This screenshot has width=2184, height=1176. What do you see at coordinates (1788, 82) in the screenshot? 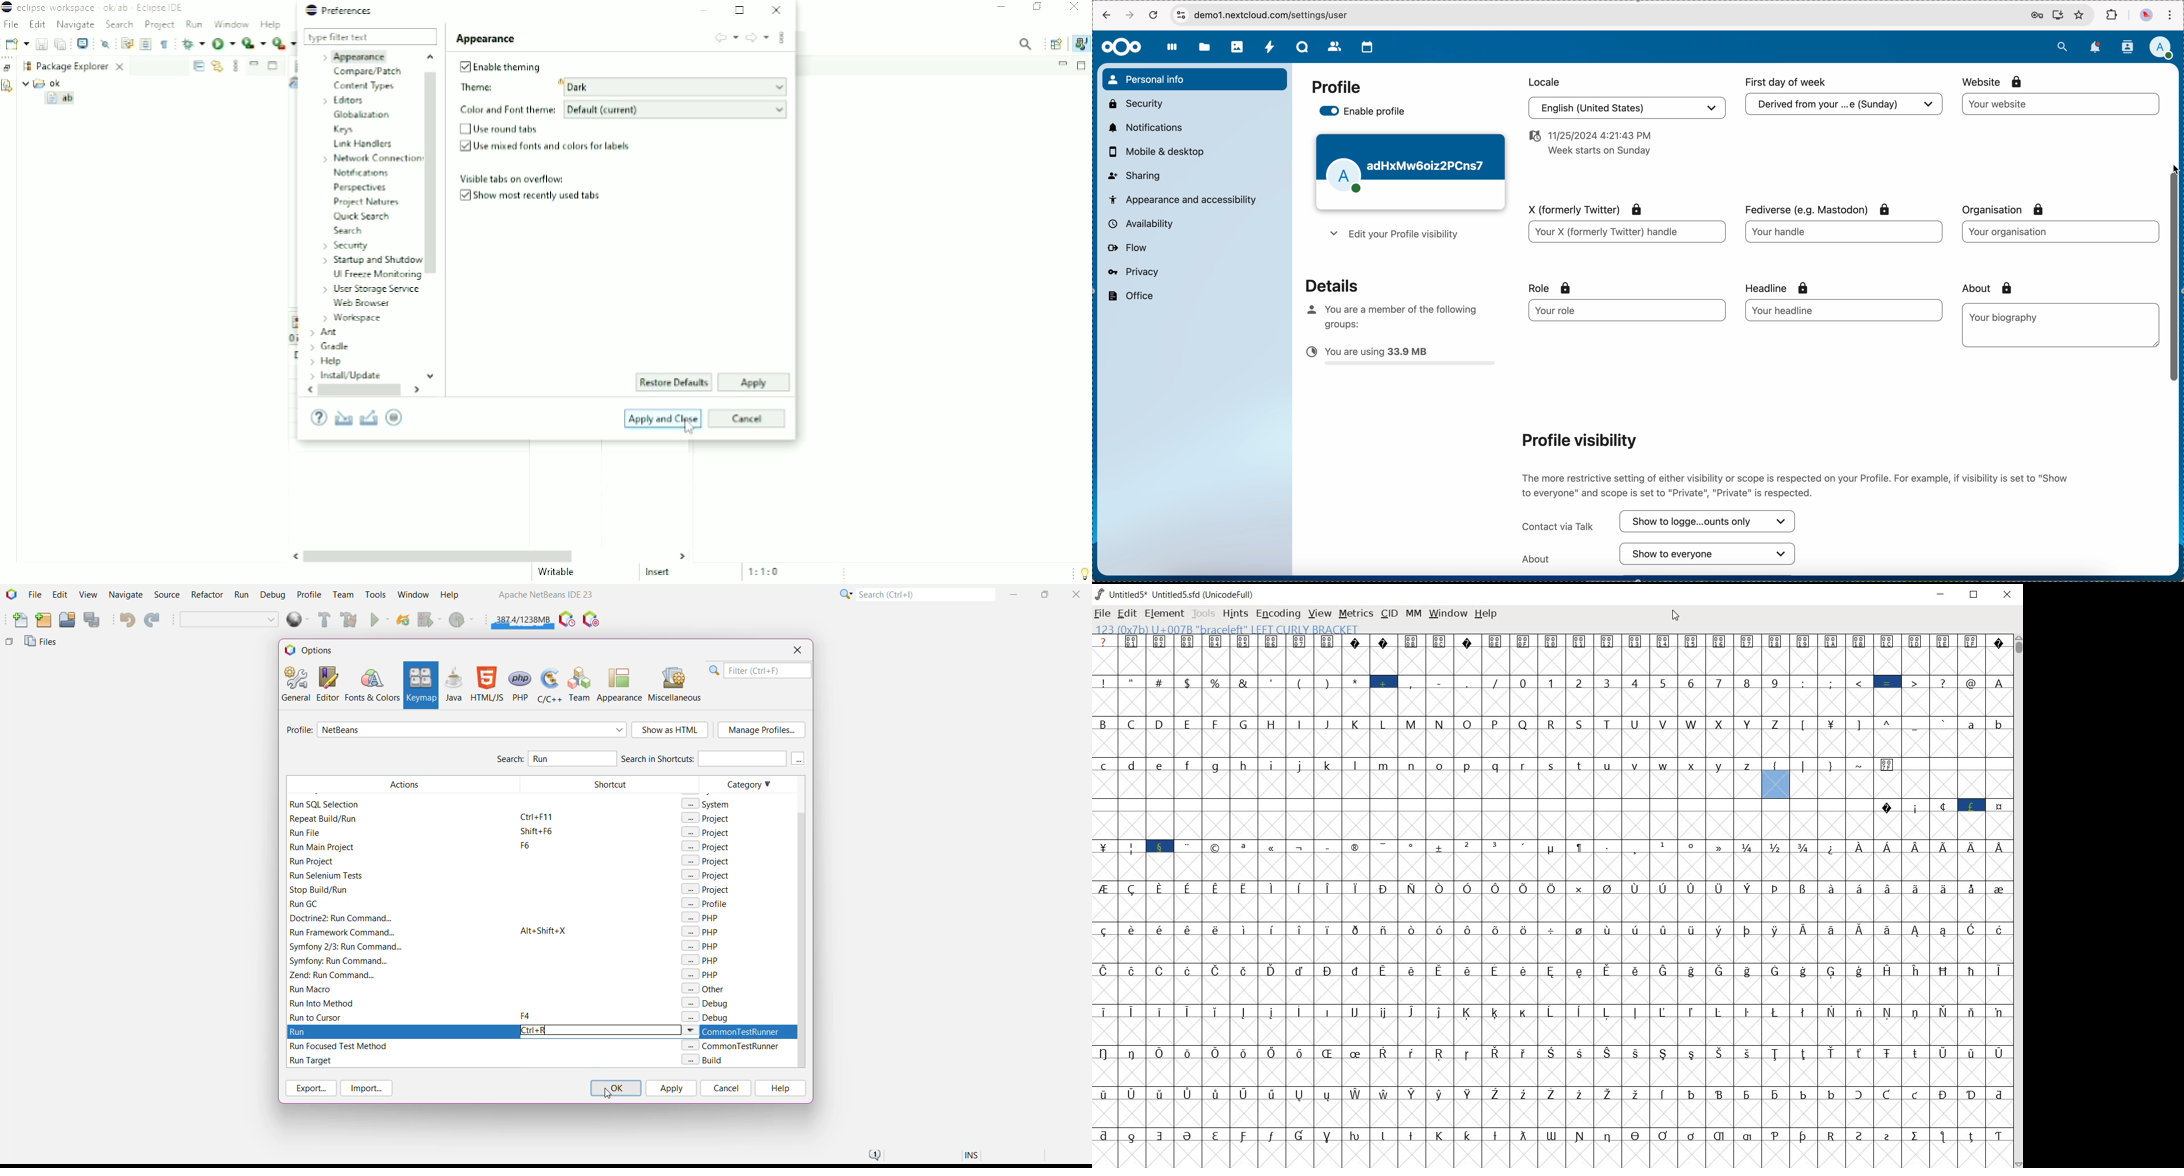
I see `first day of week` at bounding box center [1788, 82].